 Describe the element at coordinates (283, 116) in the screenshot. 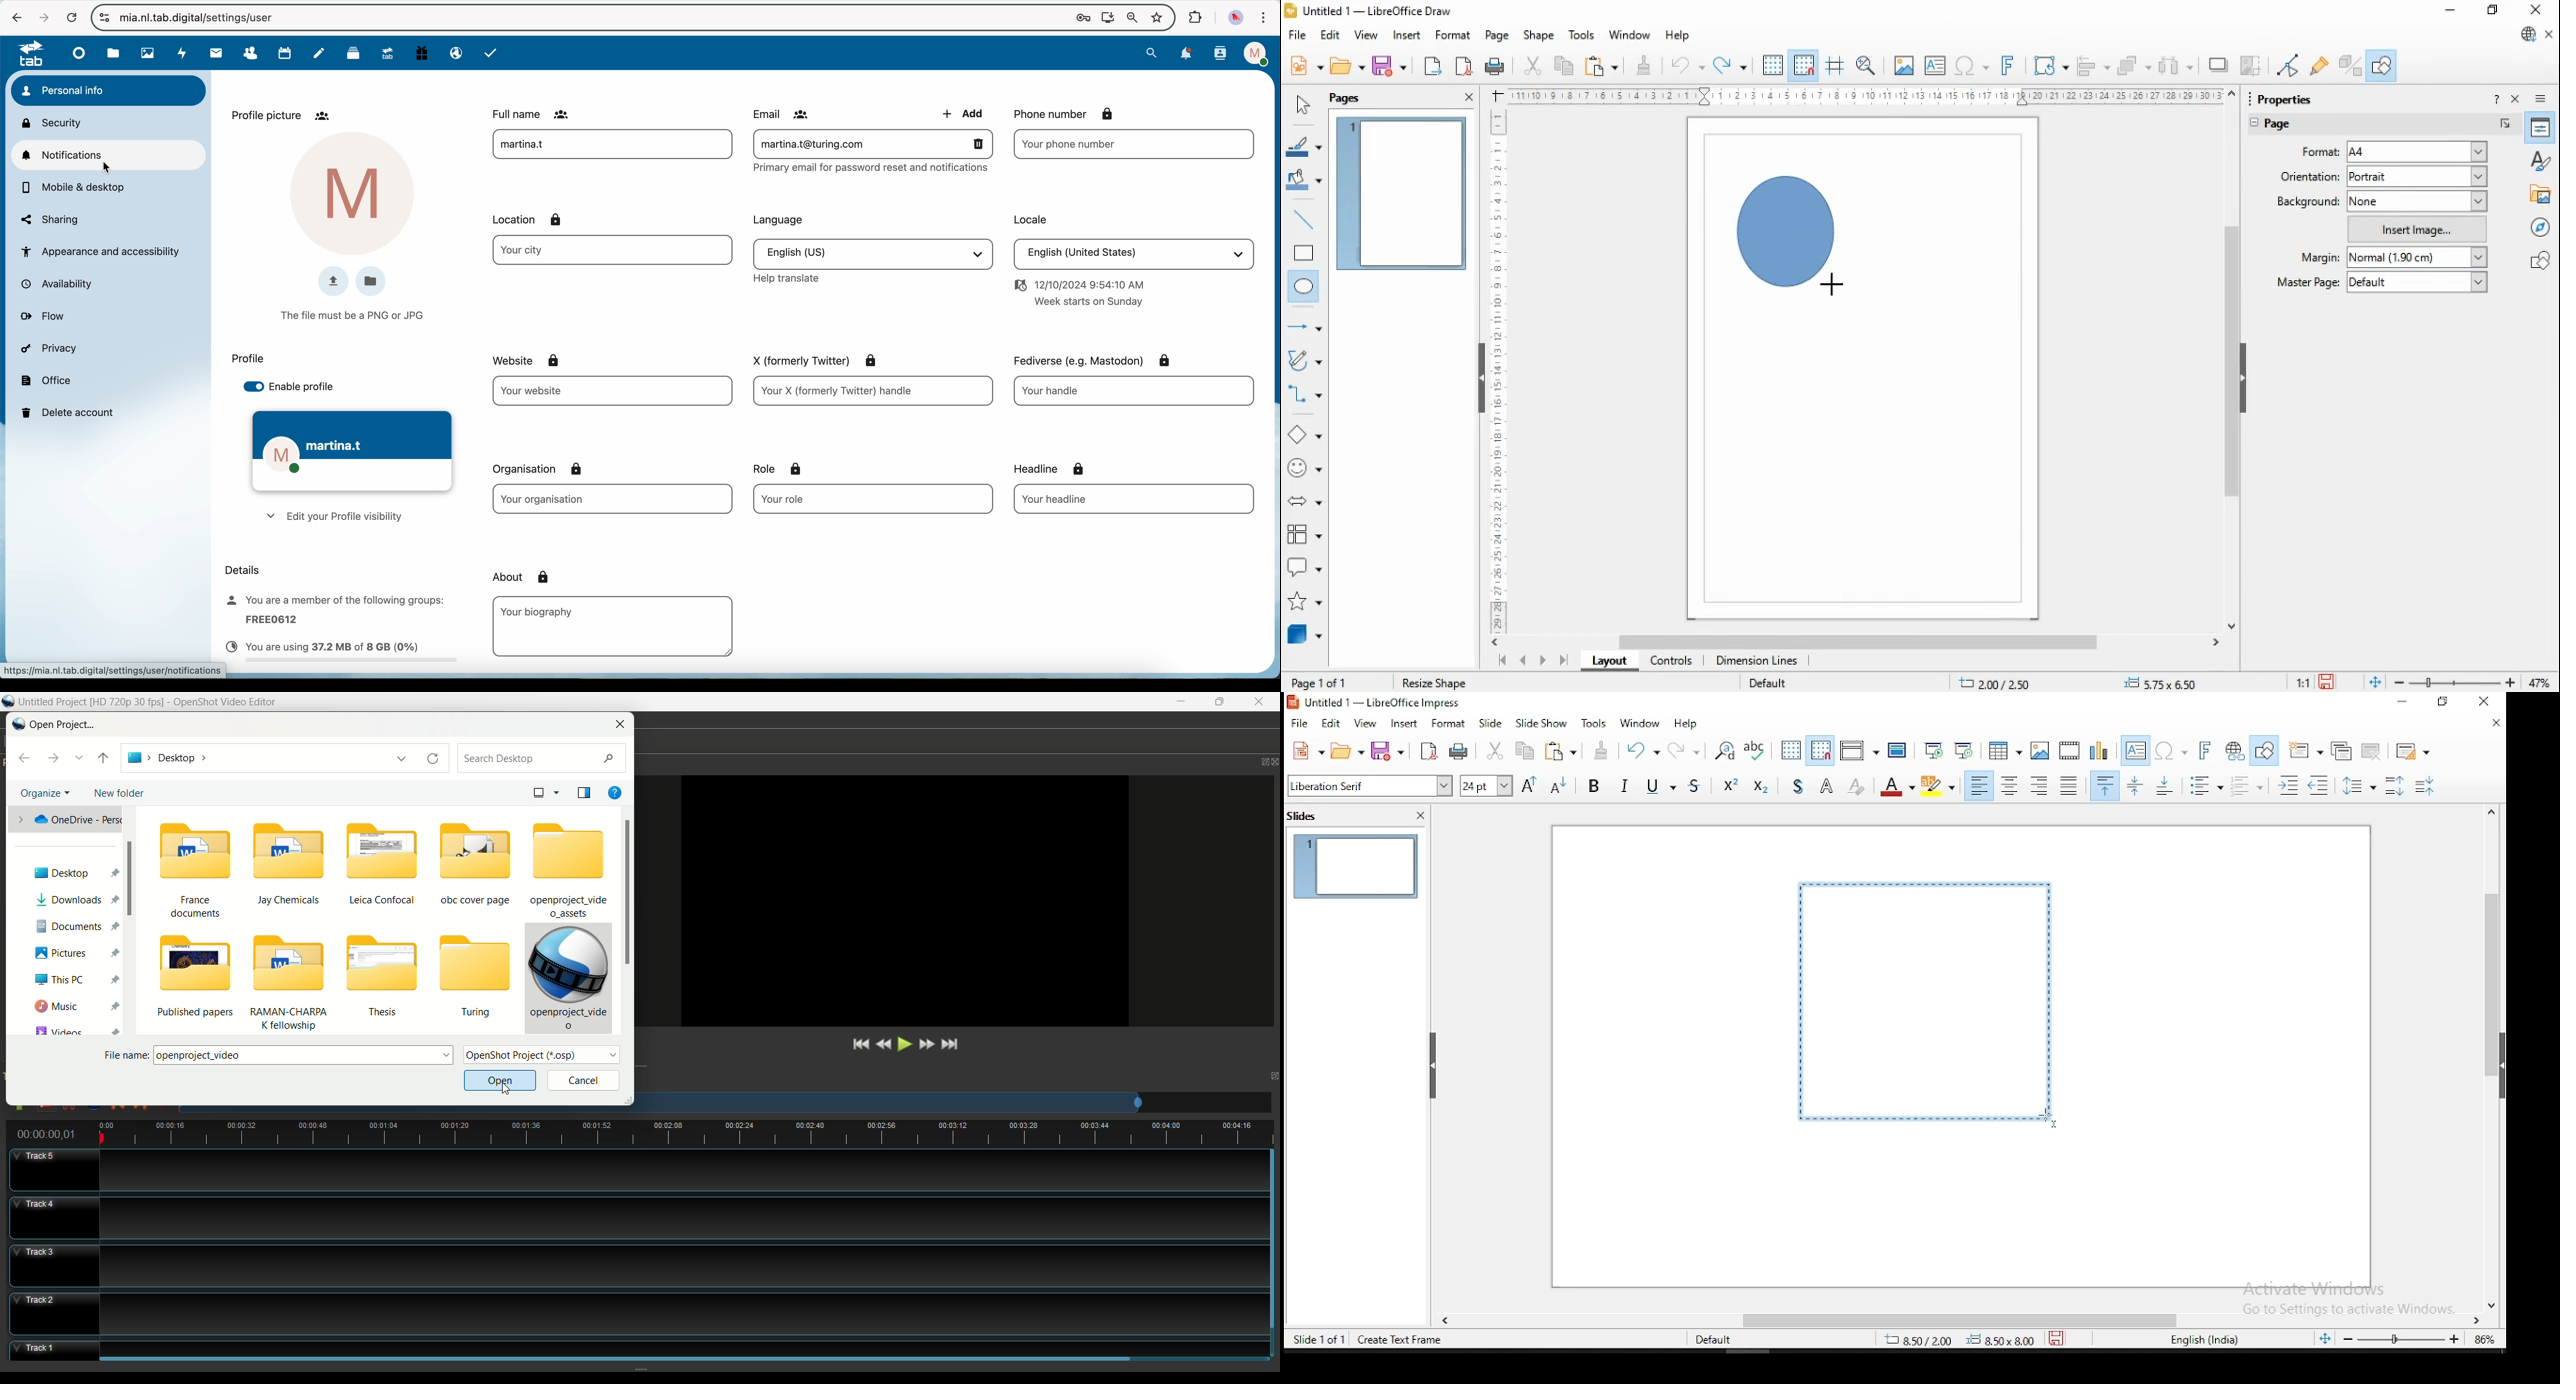

I see `profile picture` at that location.